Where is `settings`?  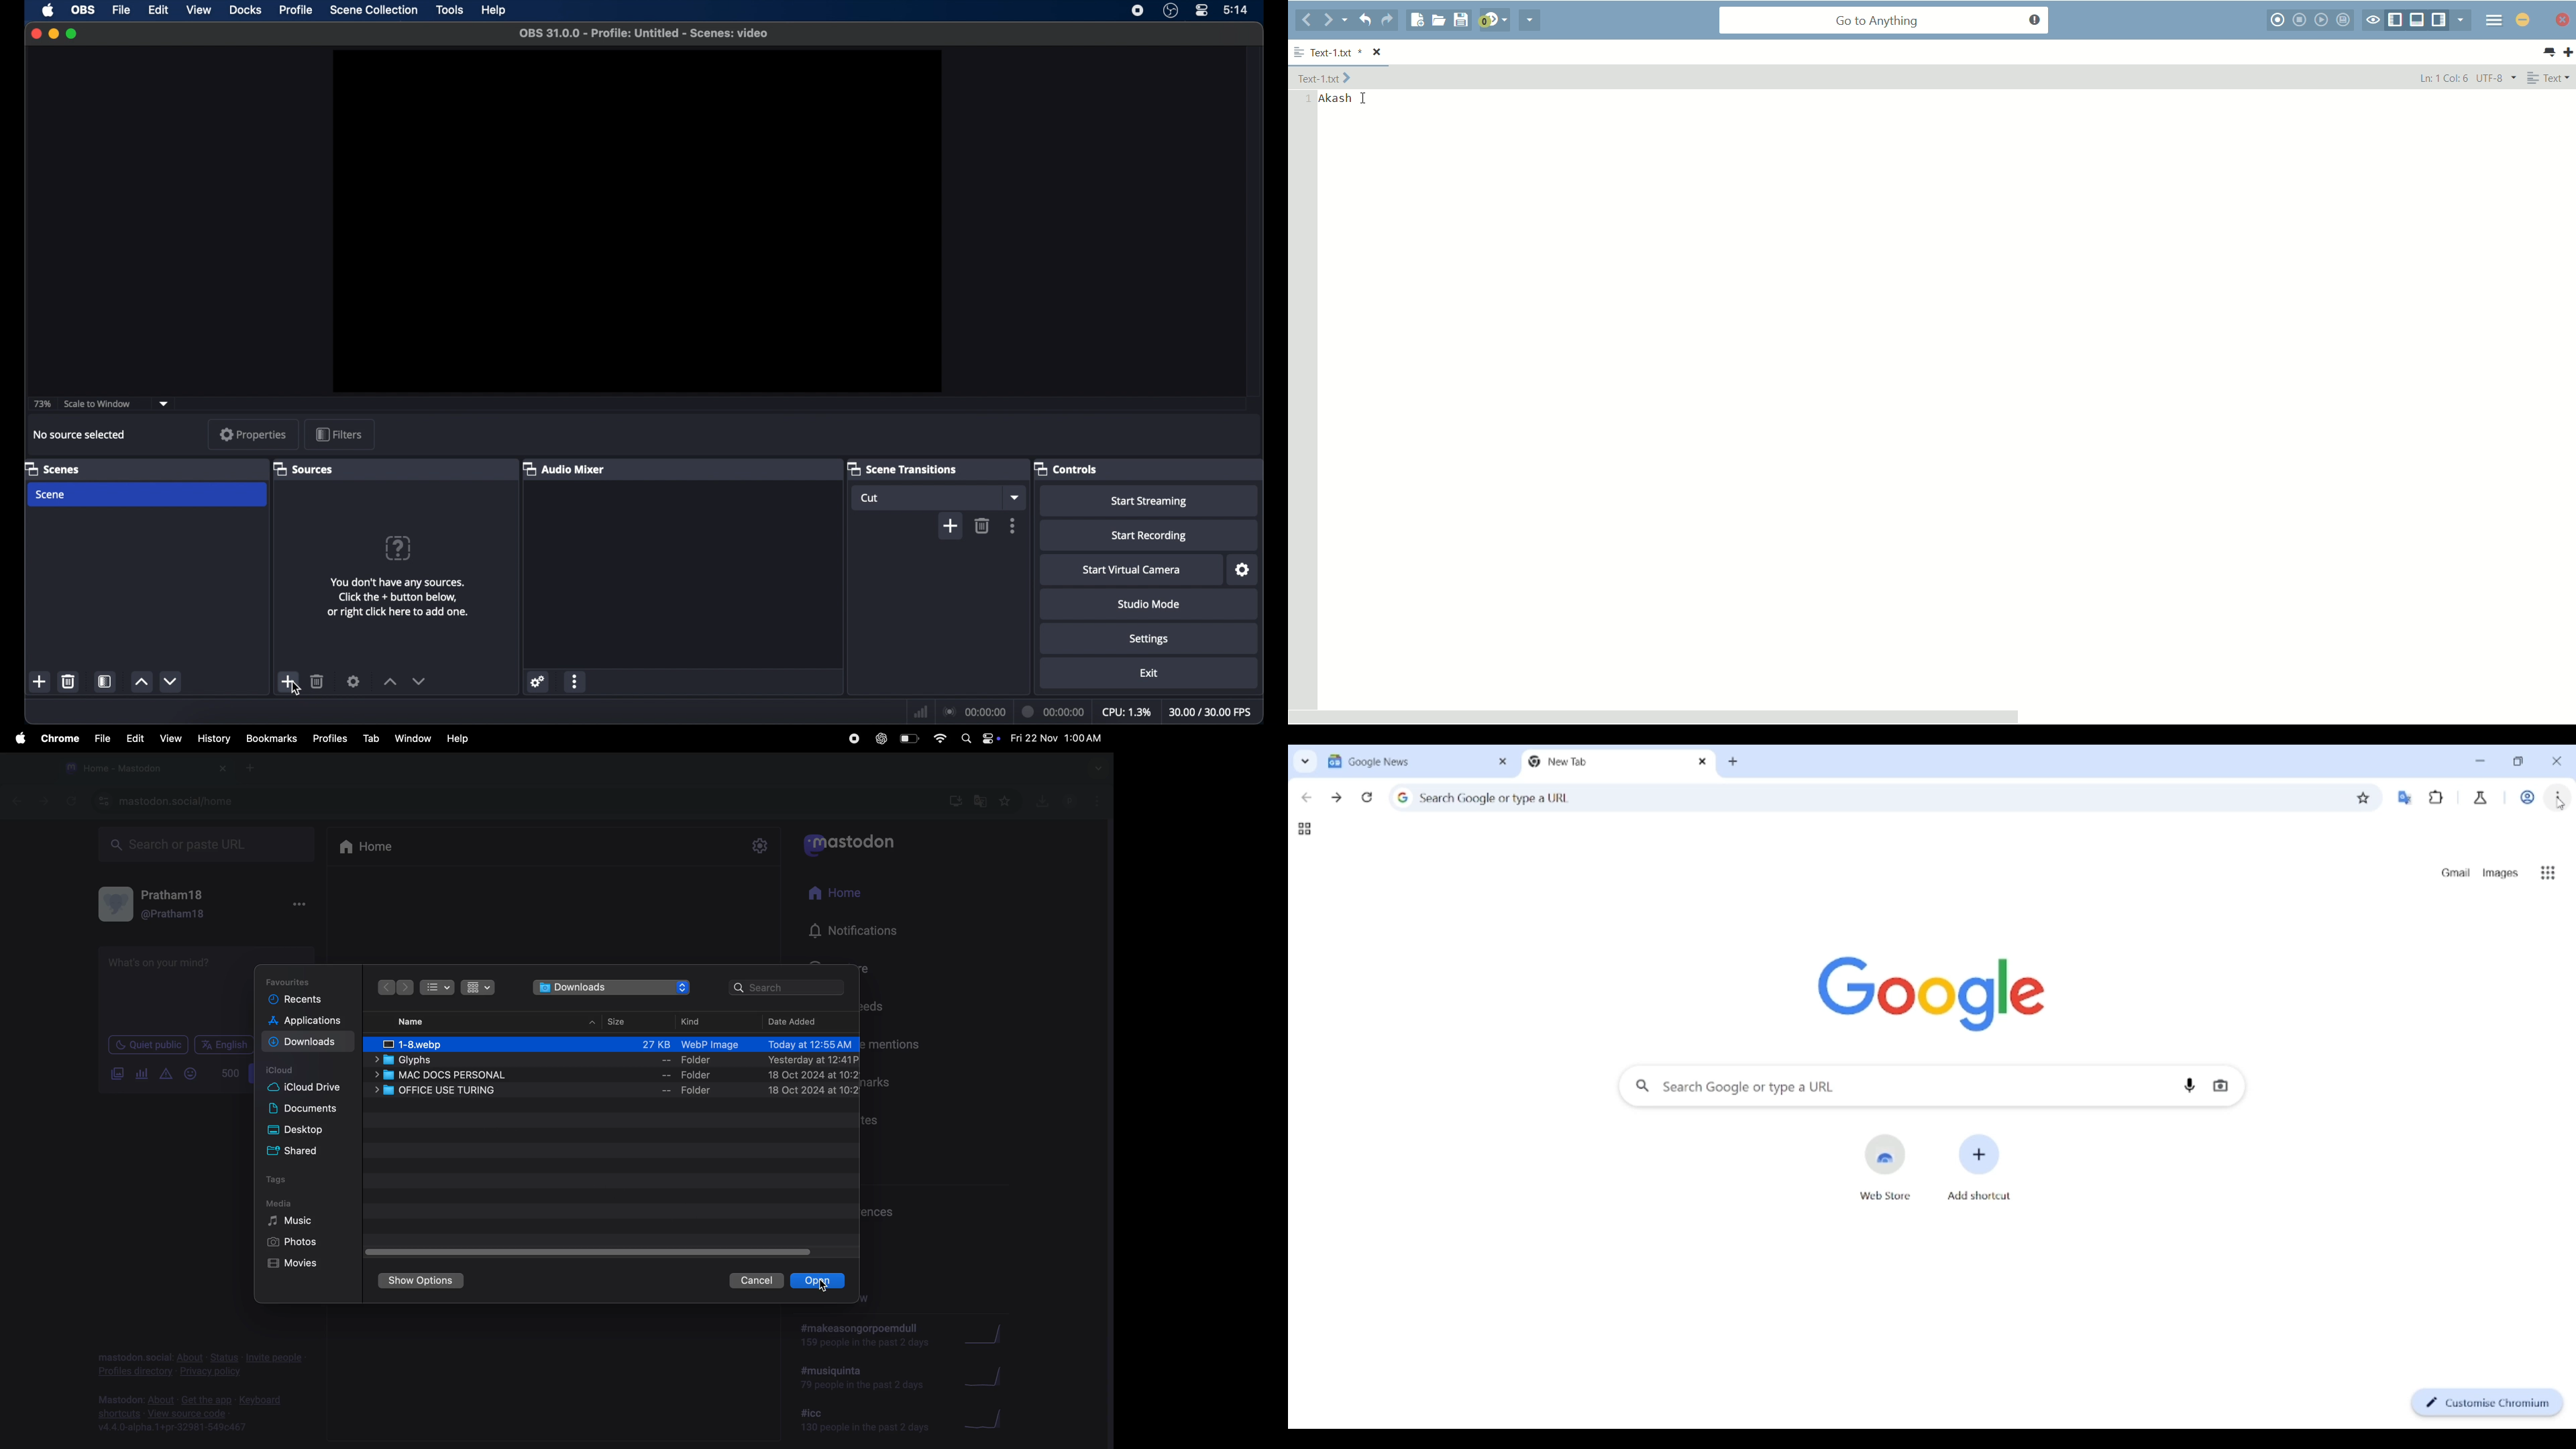 settings is located at coordinates (1243, 570).